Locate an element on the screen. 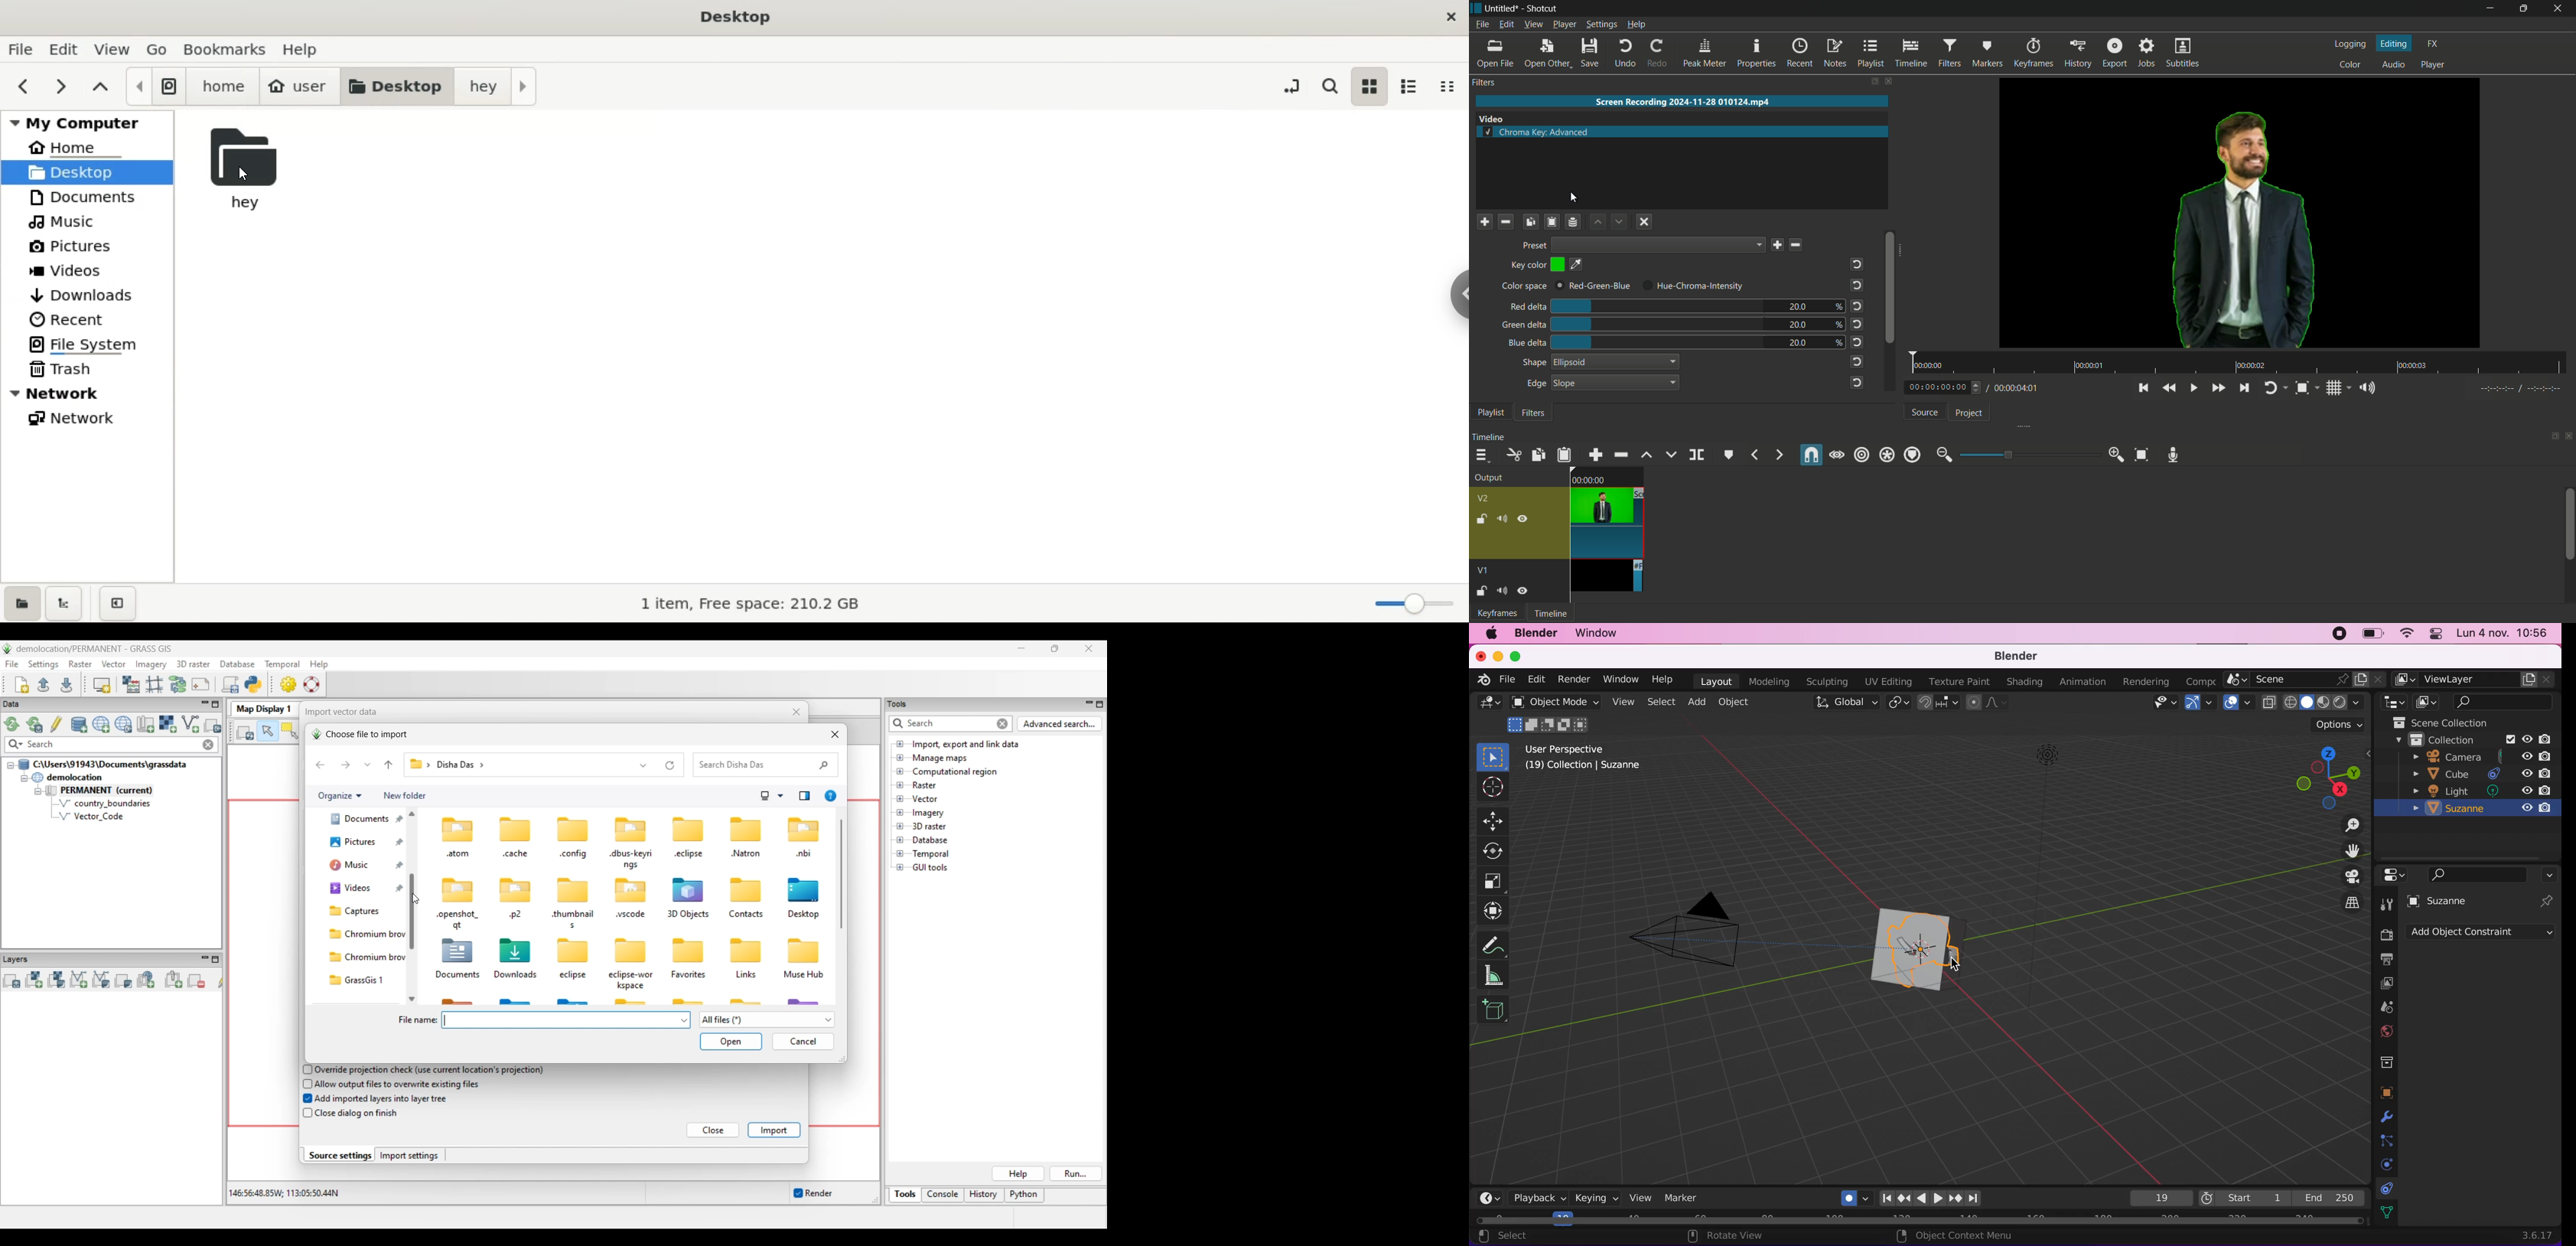  Timeline is located at coordinates (1550, 612).